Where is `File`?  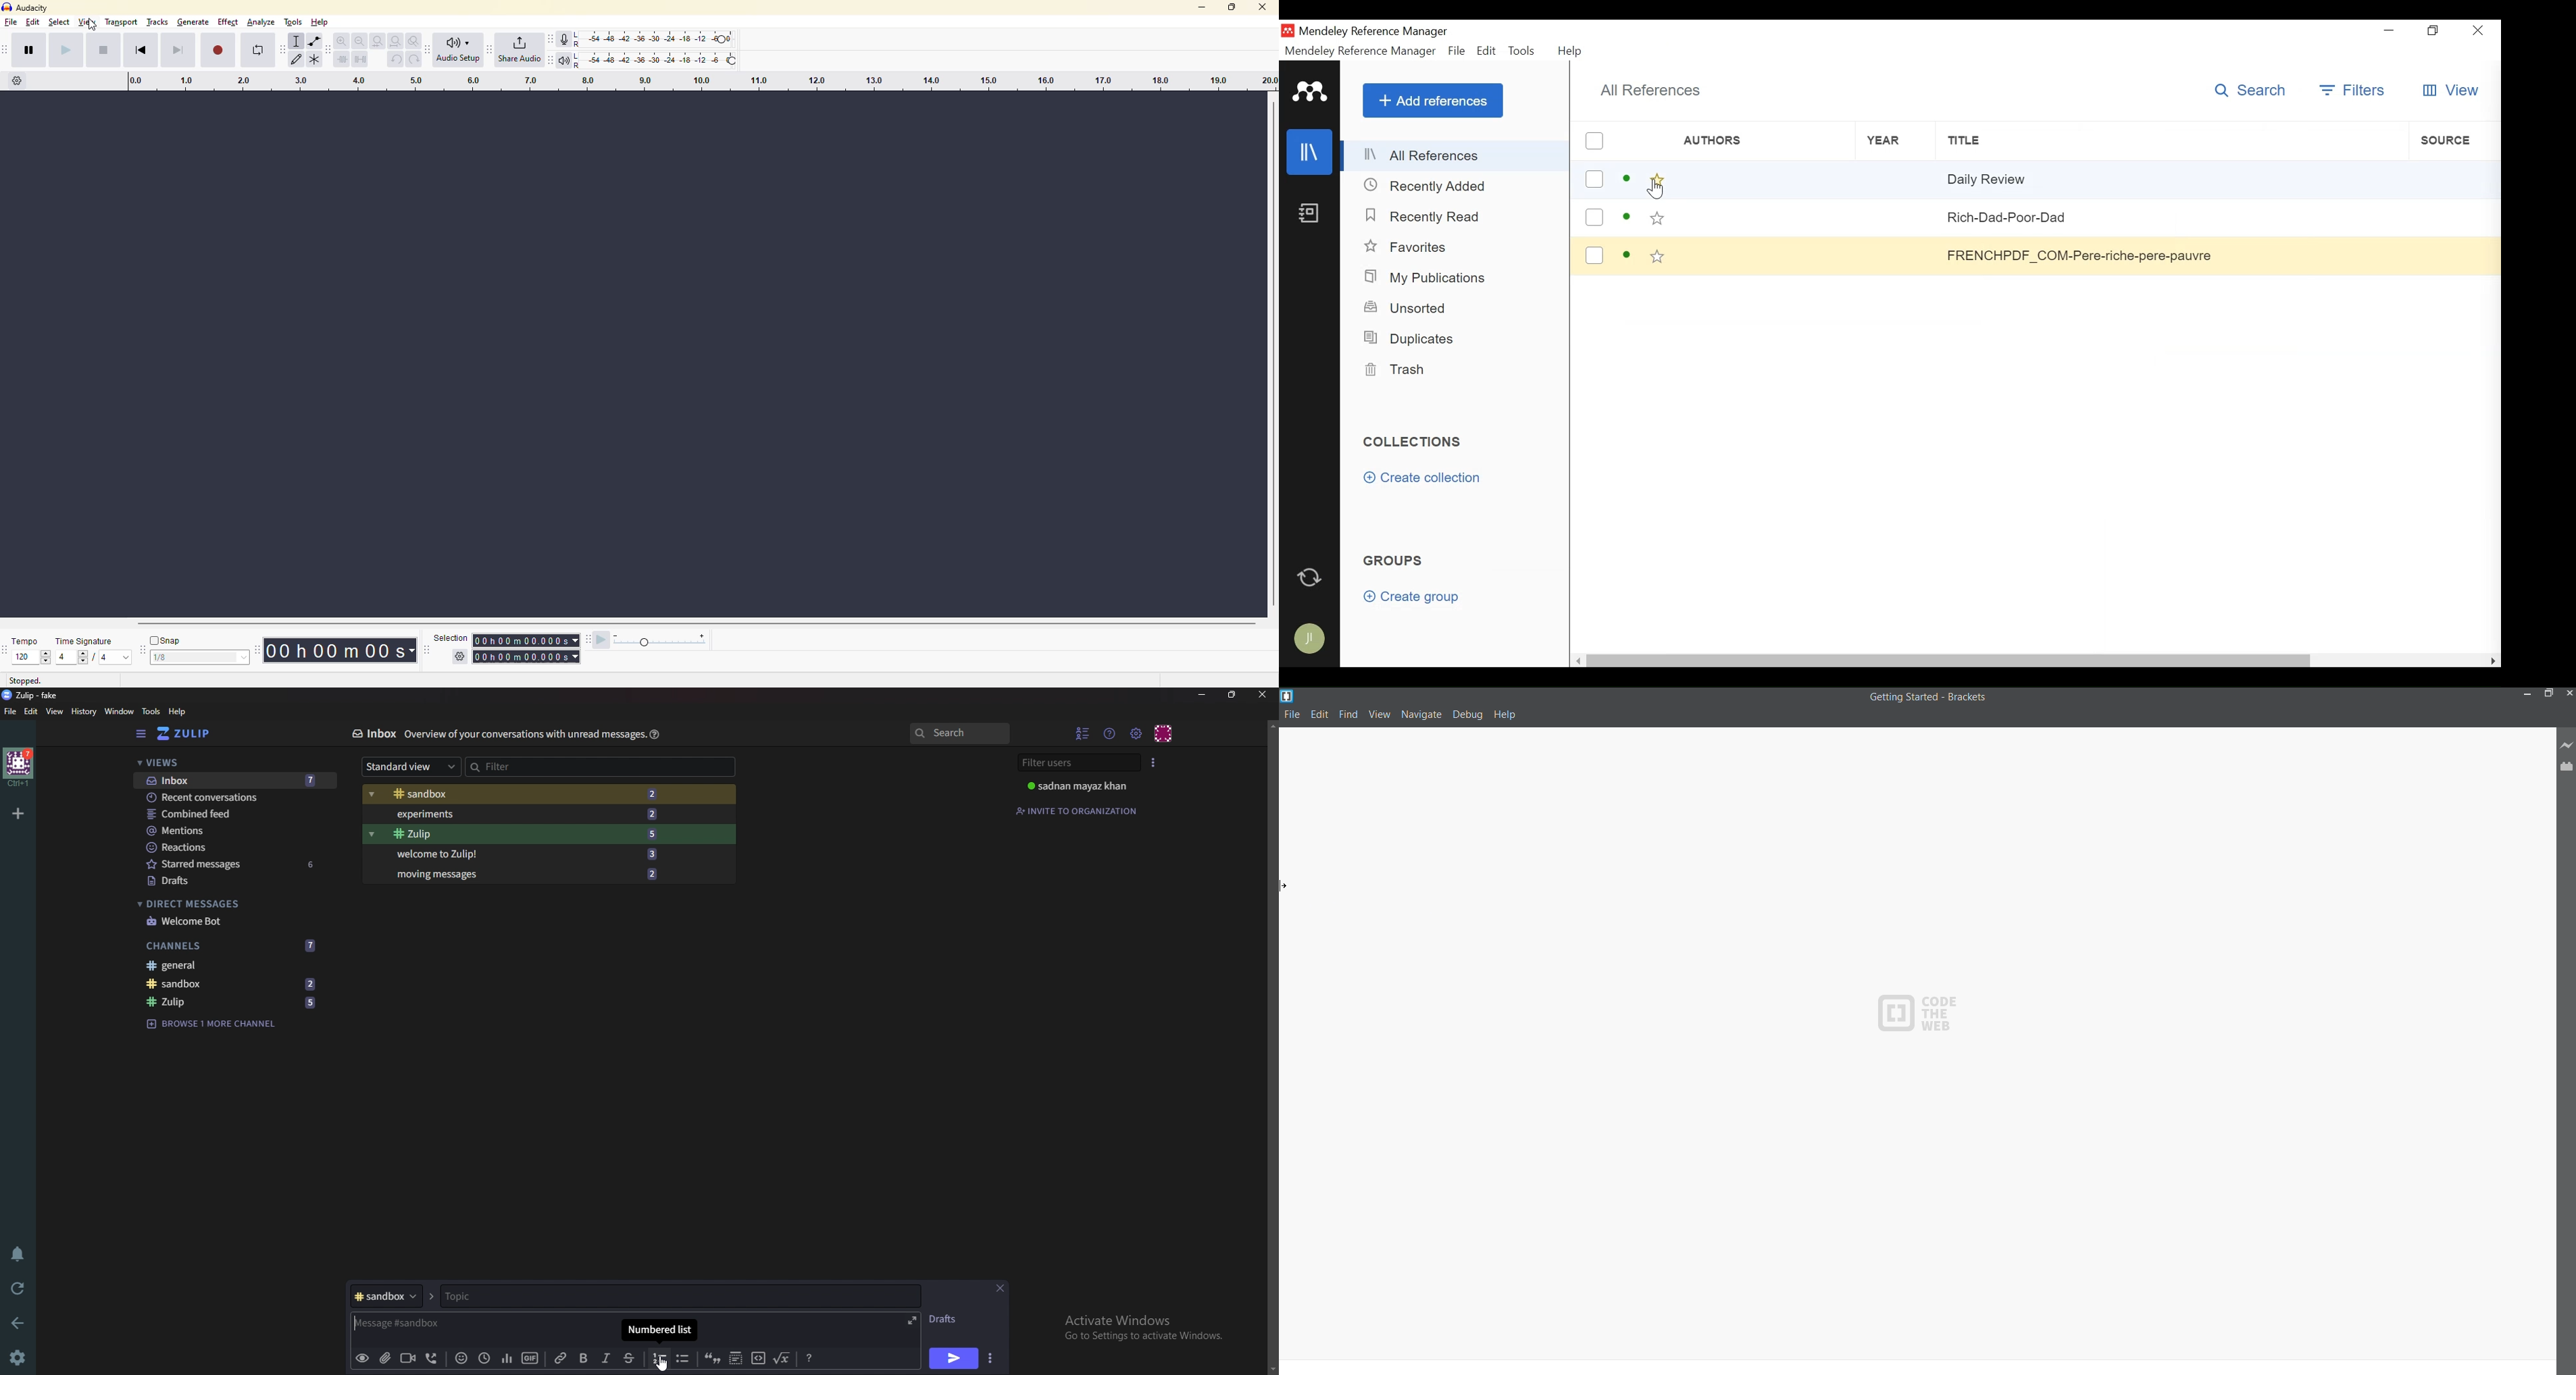 File is located at coordinates (1457, 50).